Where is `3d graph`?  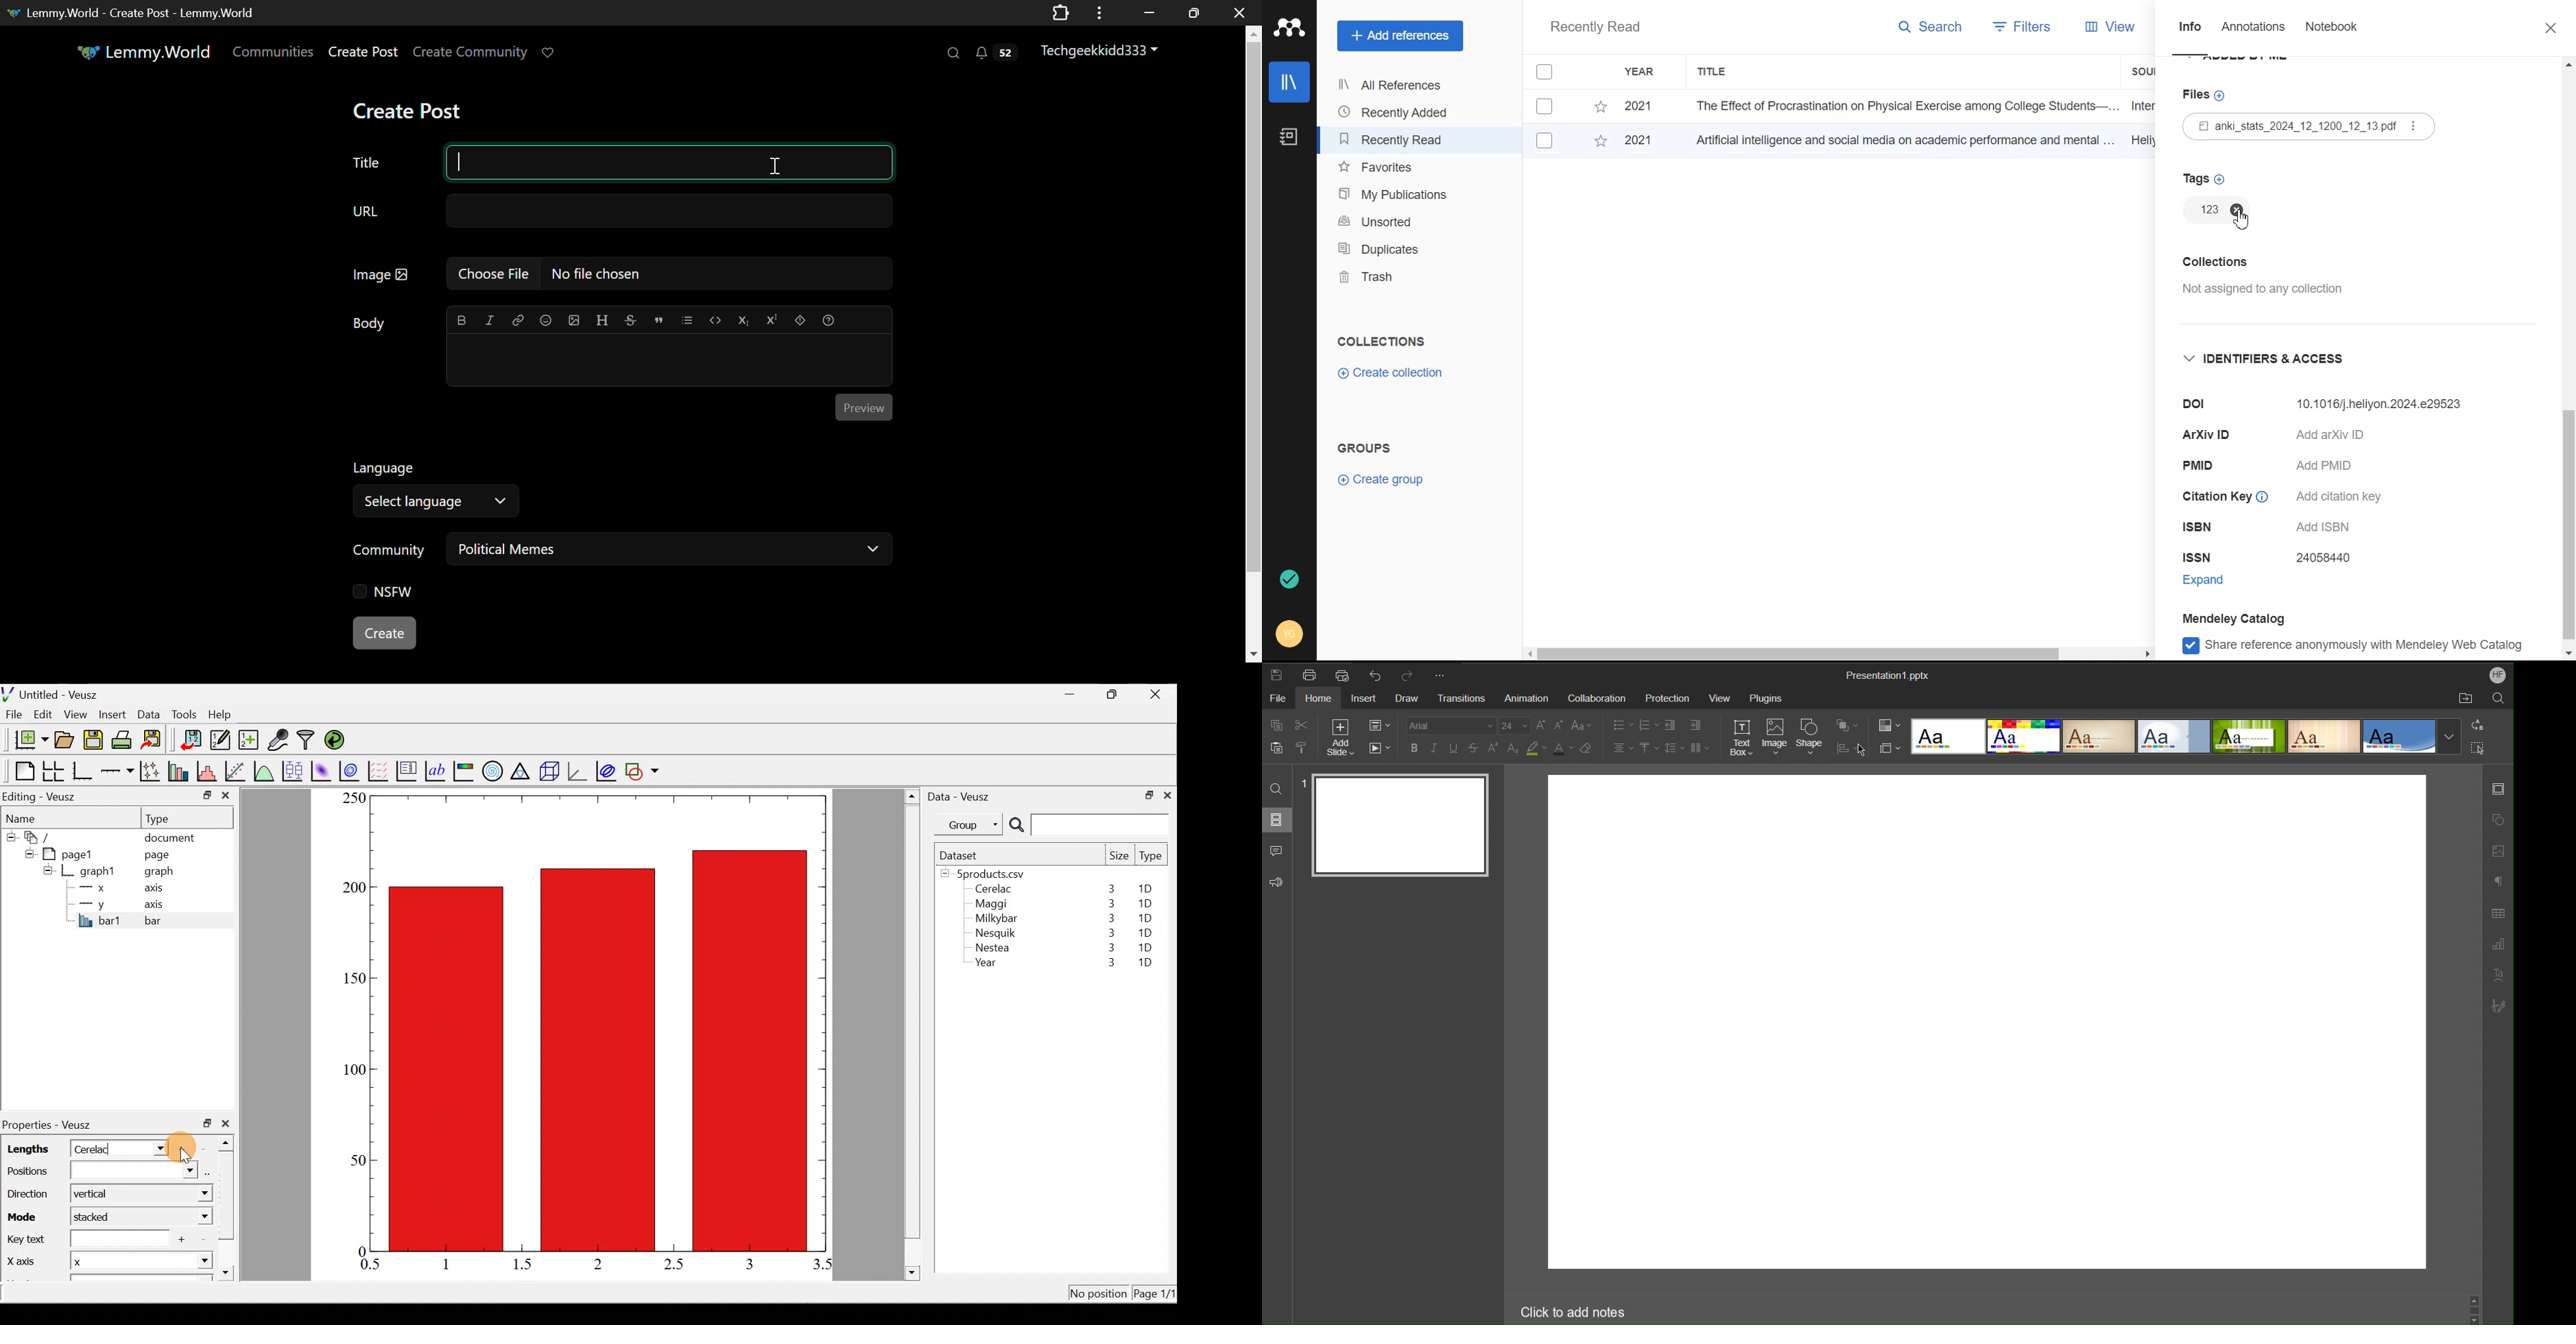 3d graph is located at coordinates (577, 770).